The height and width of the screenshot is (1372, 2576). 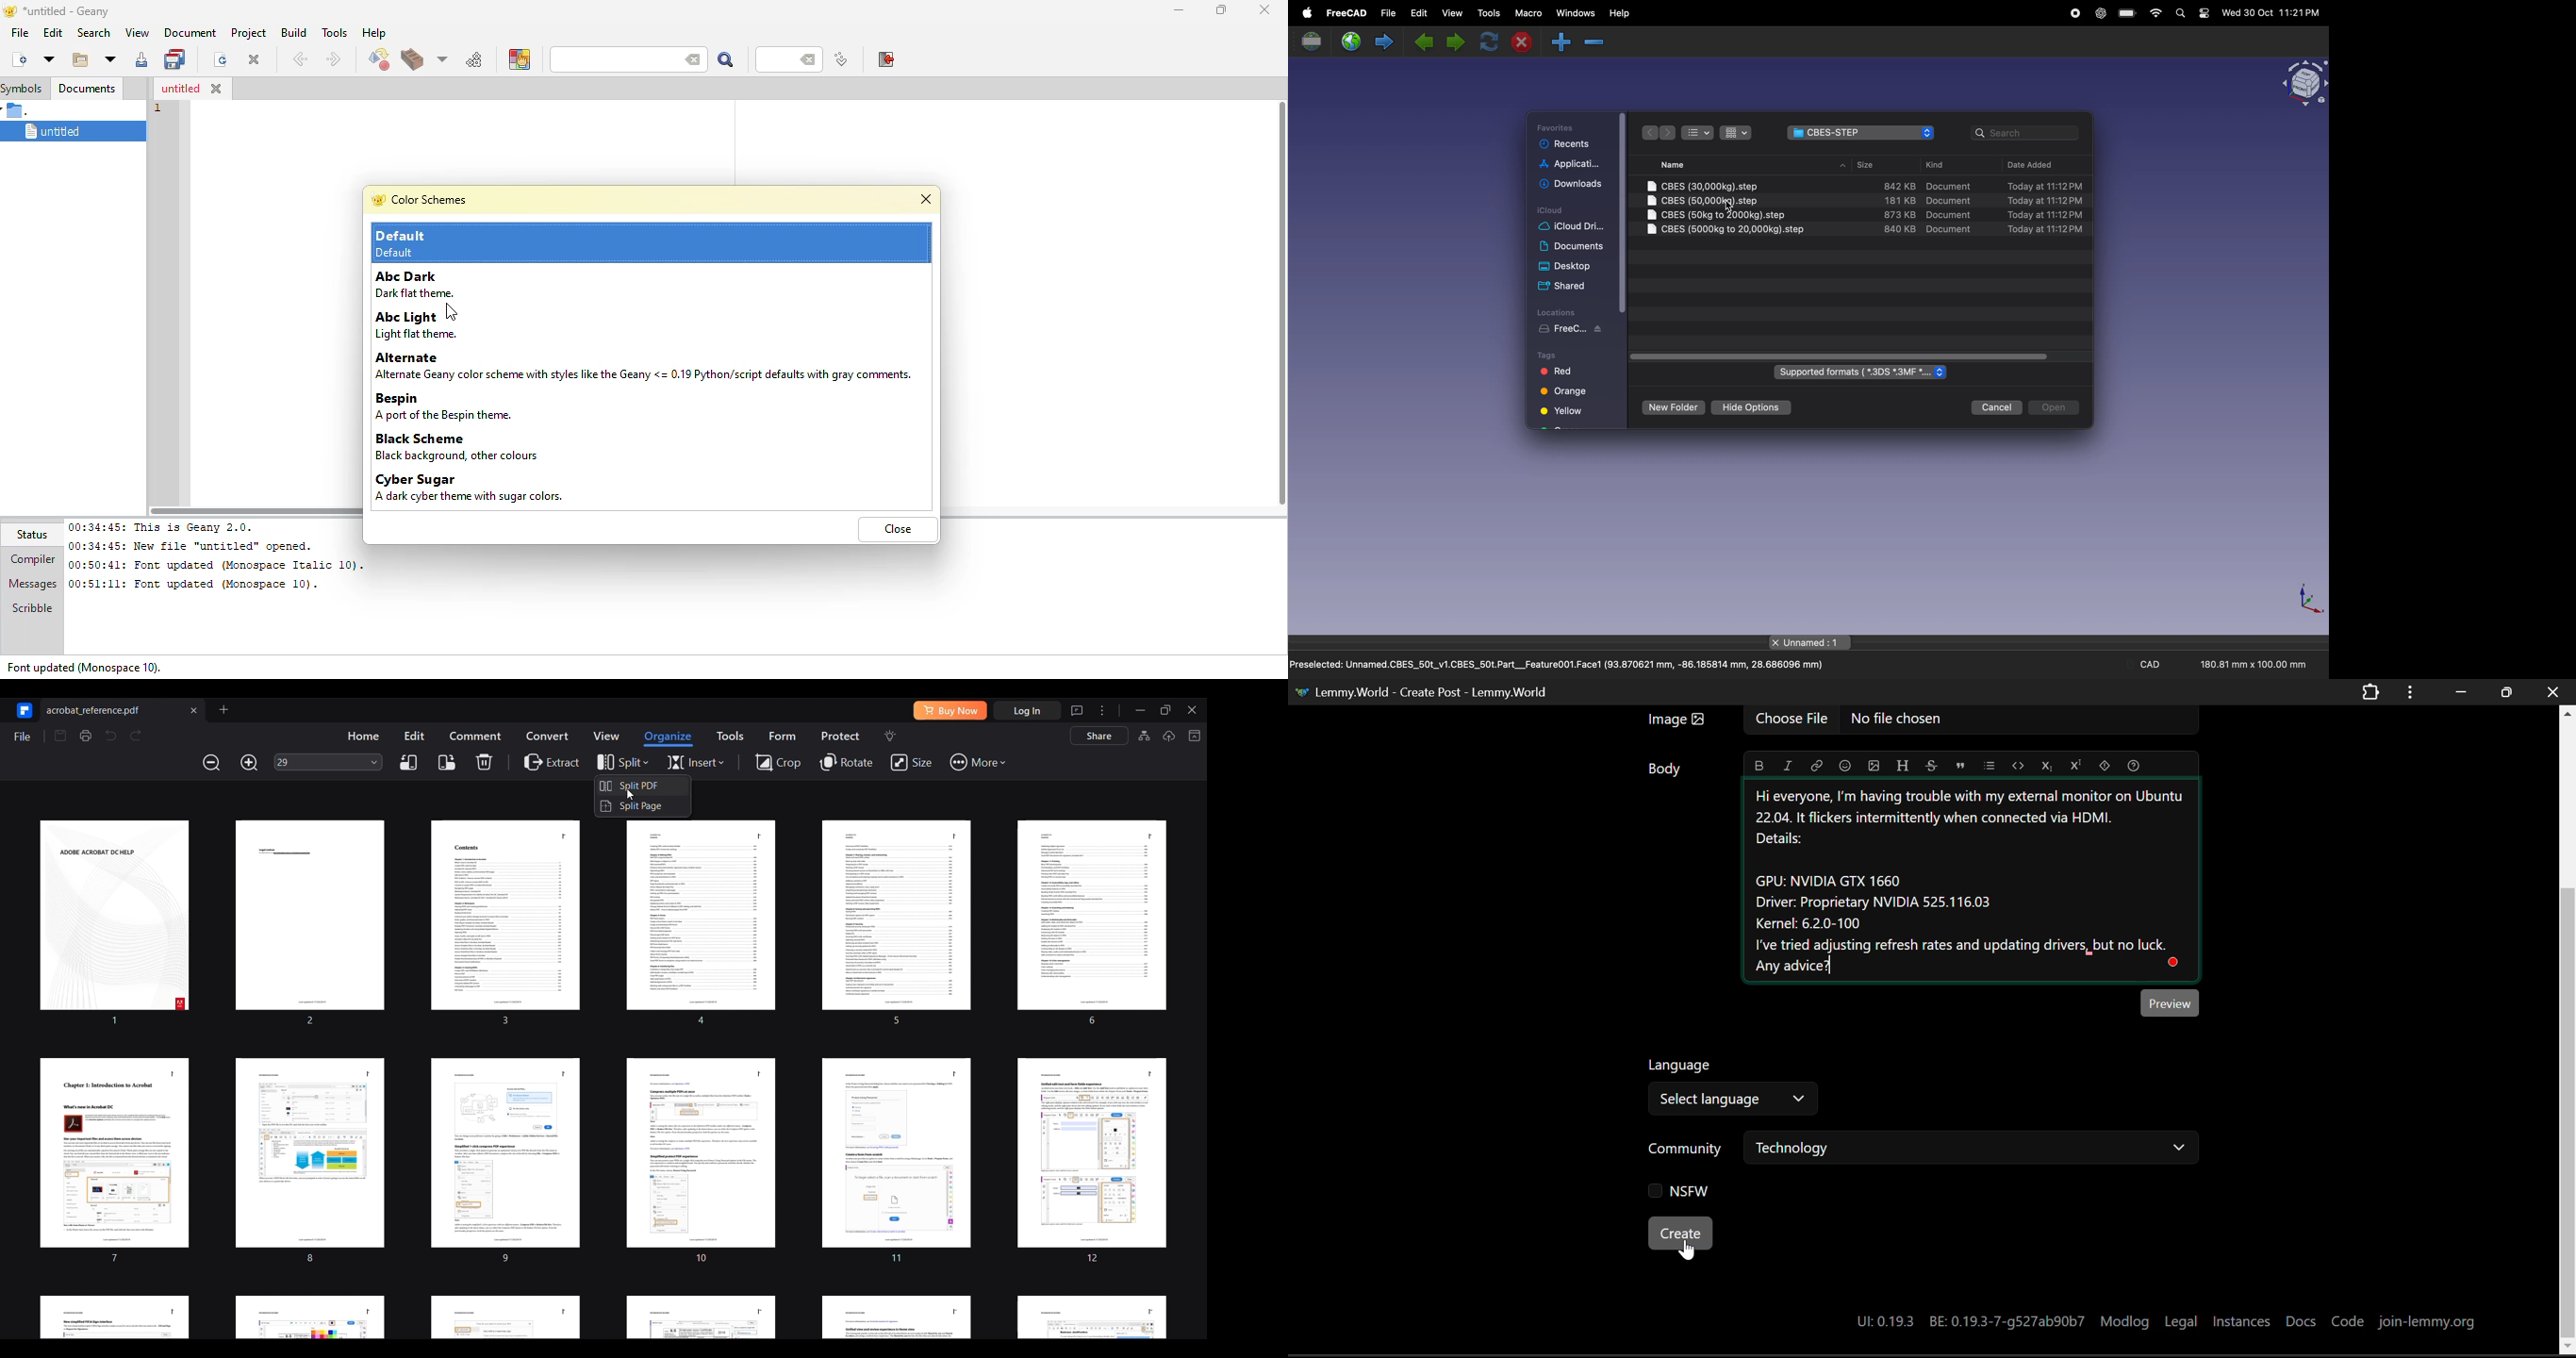 What do you see at coordinates (2126, 1320) in the screenshot?
I see `Modlog` at bounding box center [2126, 1320].